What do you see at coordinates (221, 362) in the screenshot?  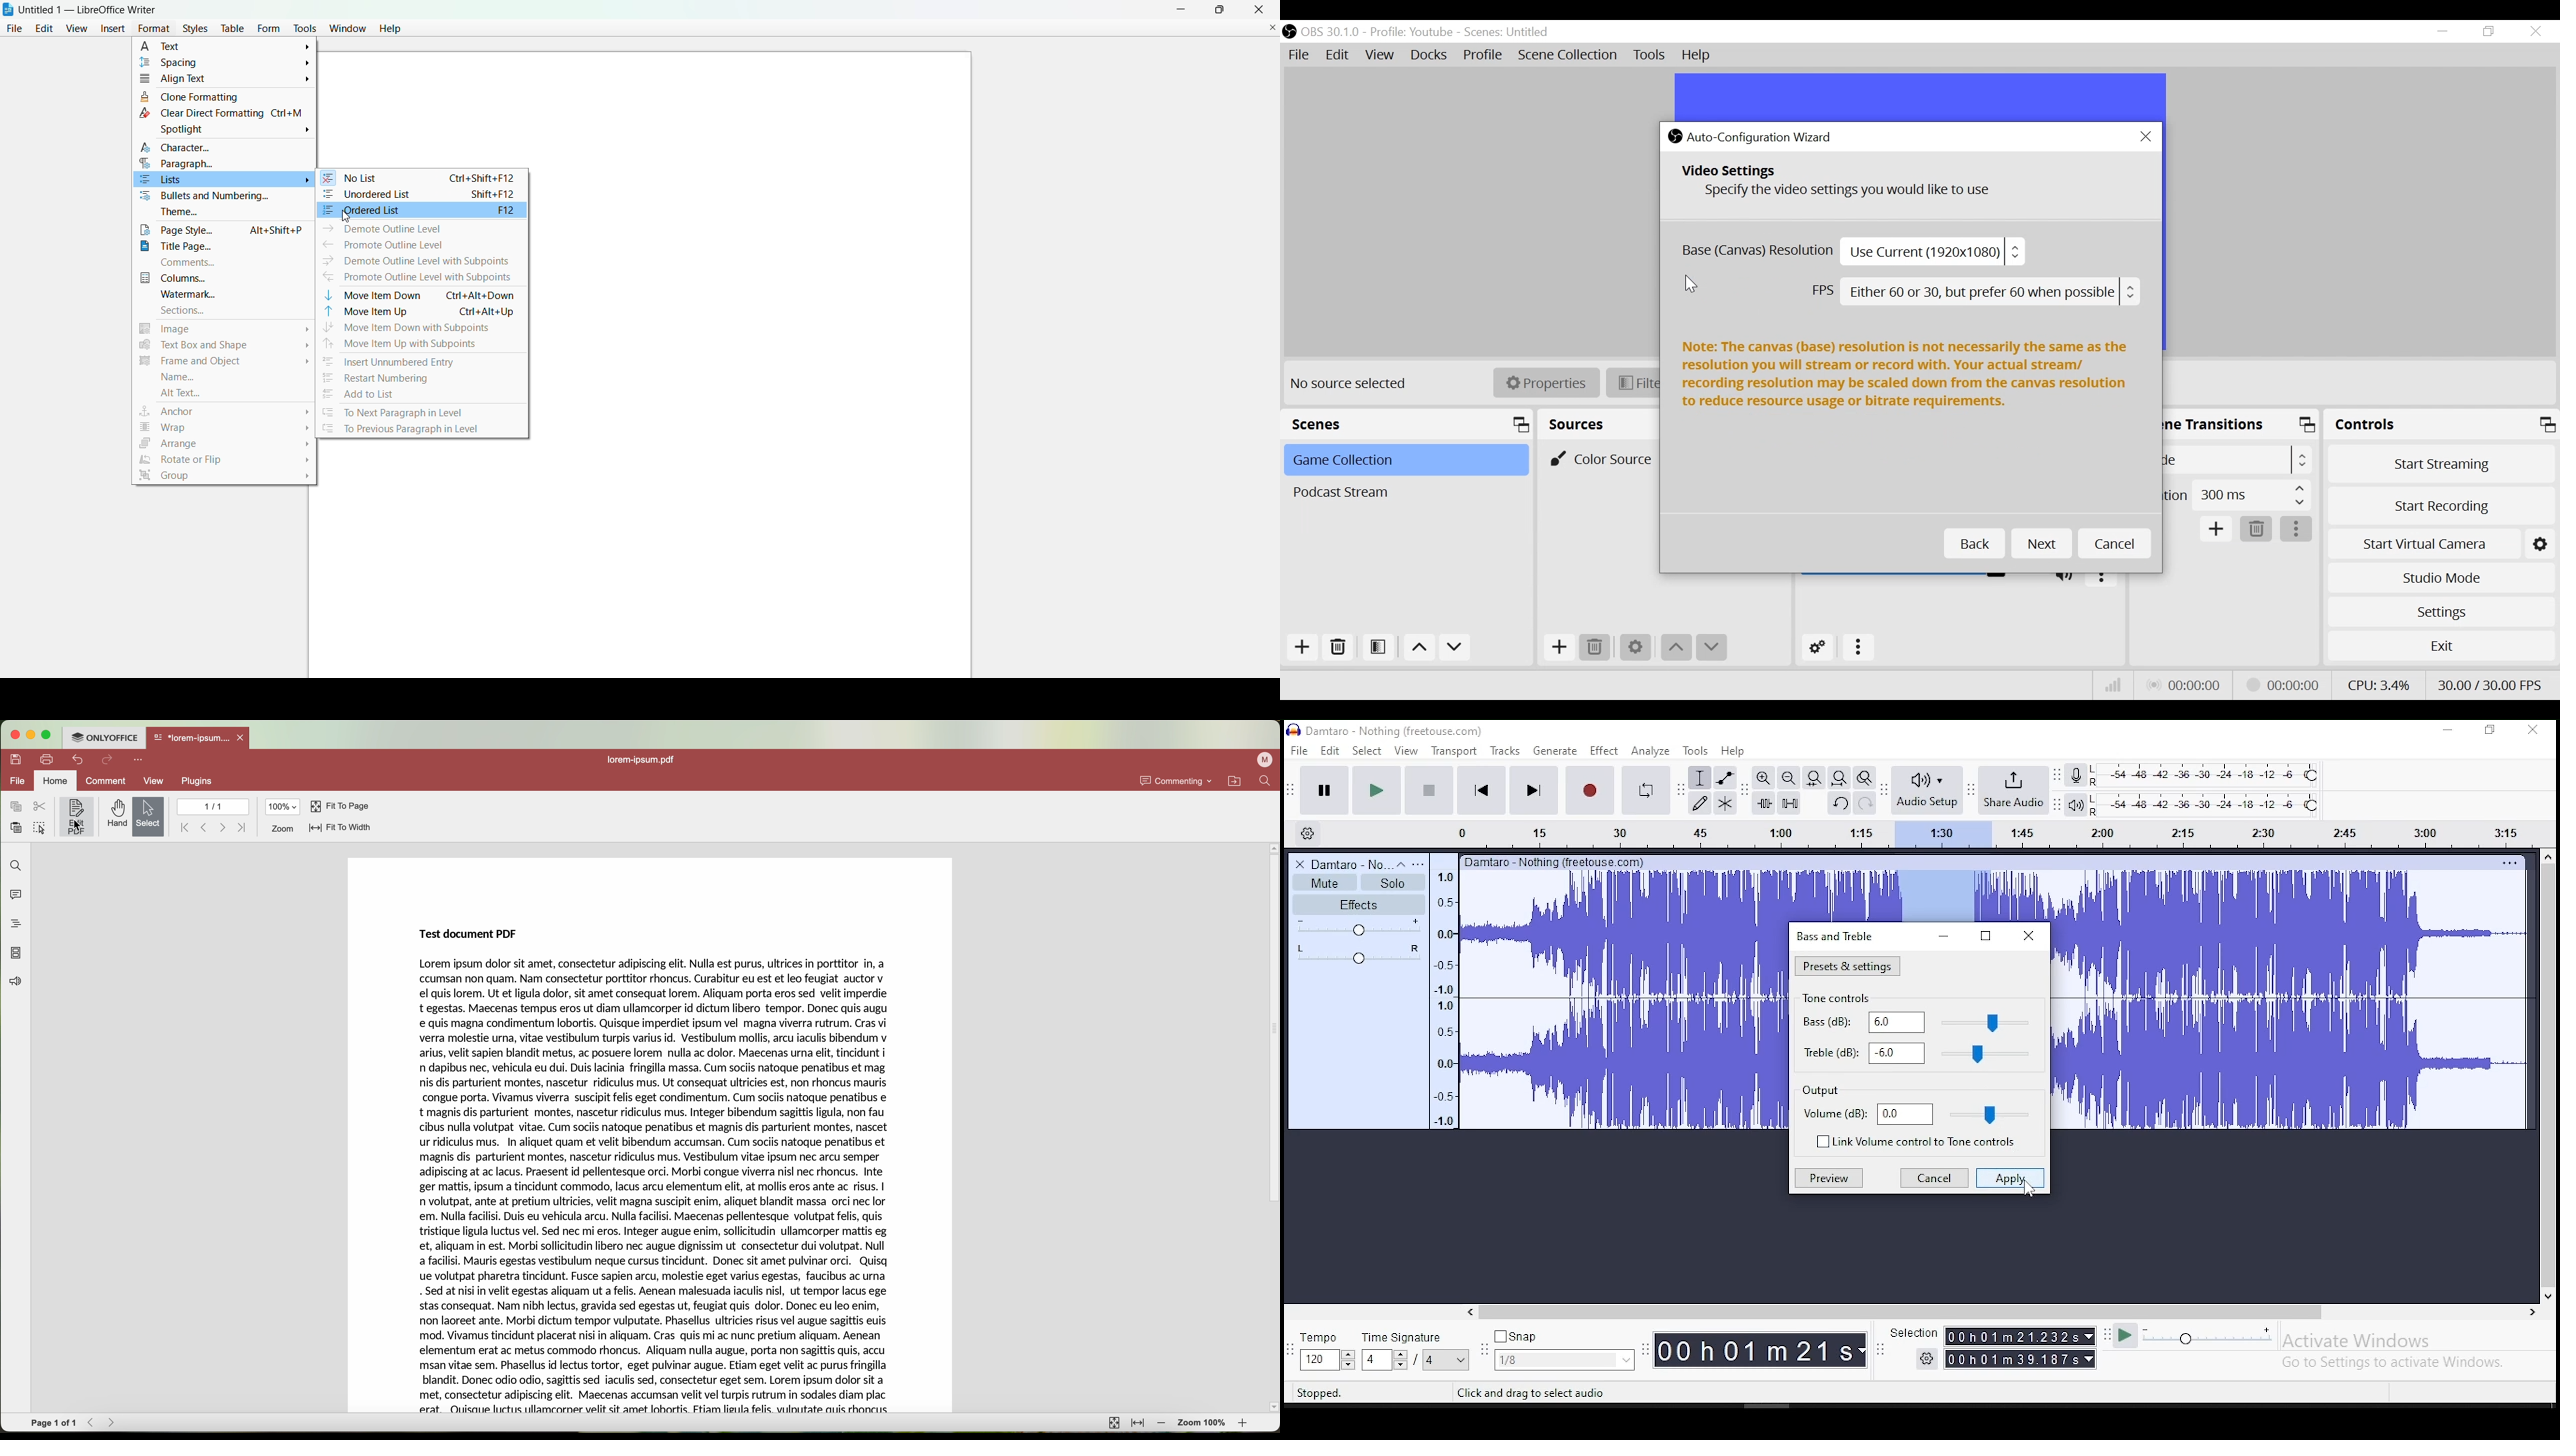 I see `frame and object` at bounding box center [221, 362].